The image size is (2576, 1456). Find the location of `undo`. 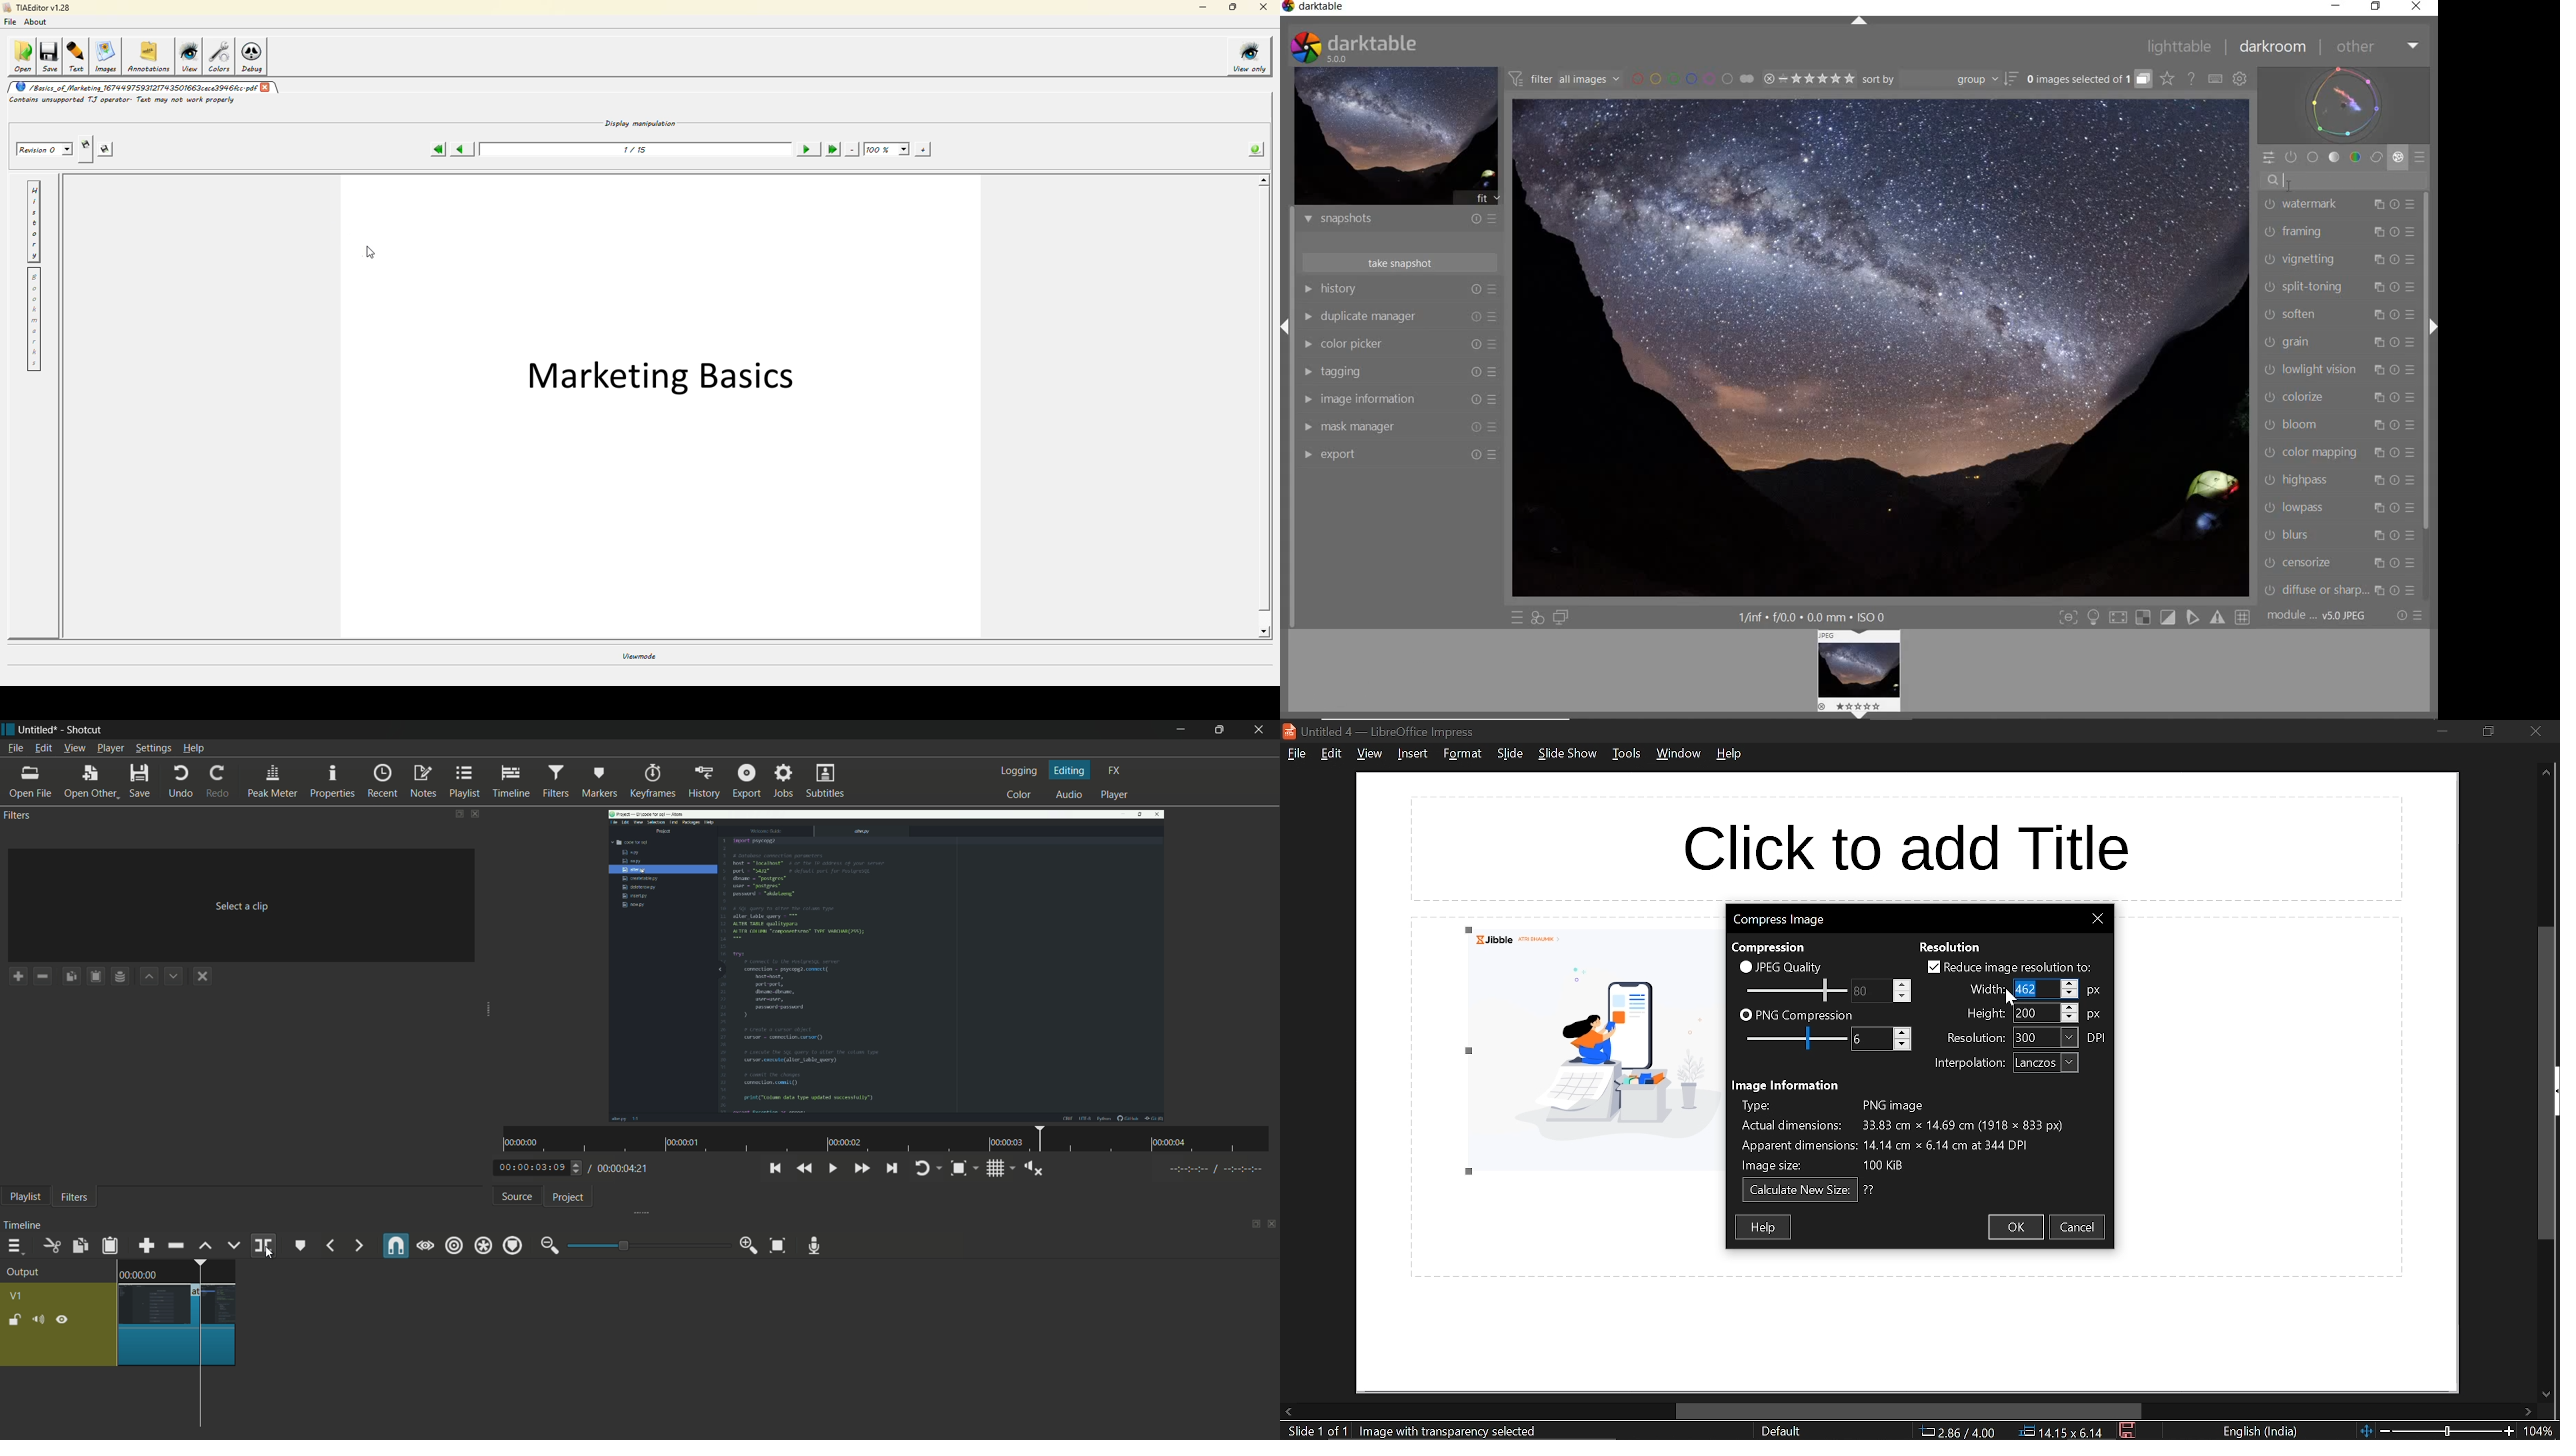

undo is located at coordinates (181, 781).